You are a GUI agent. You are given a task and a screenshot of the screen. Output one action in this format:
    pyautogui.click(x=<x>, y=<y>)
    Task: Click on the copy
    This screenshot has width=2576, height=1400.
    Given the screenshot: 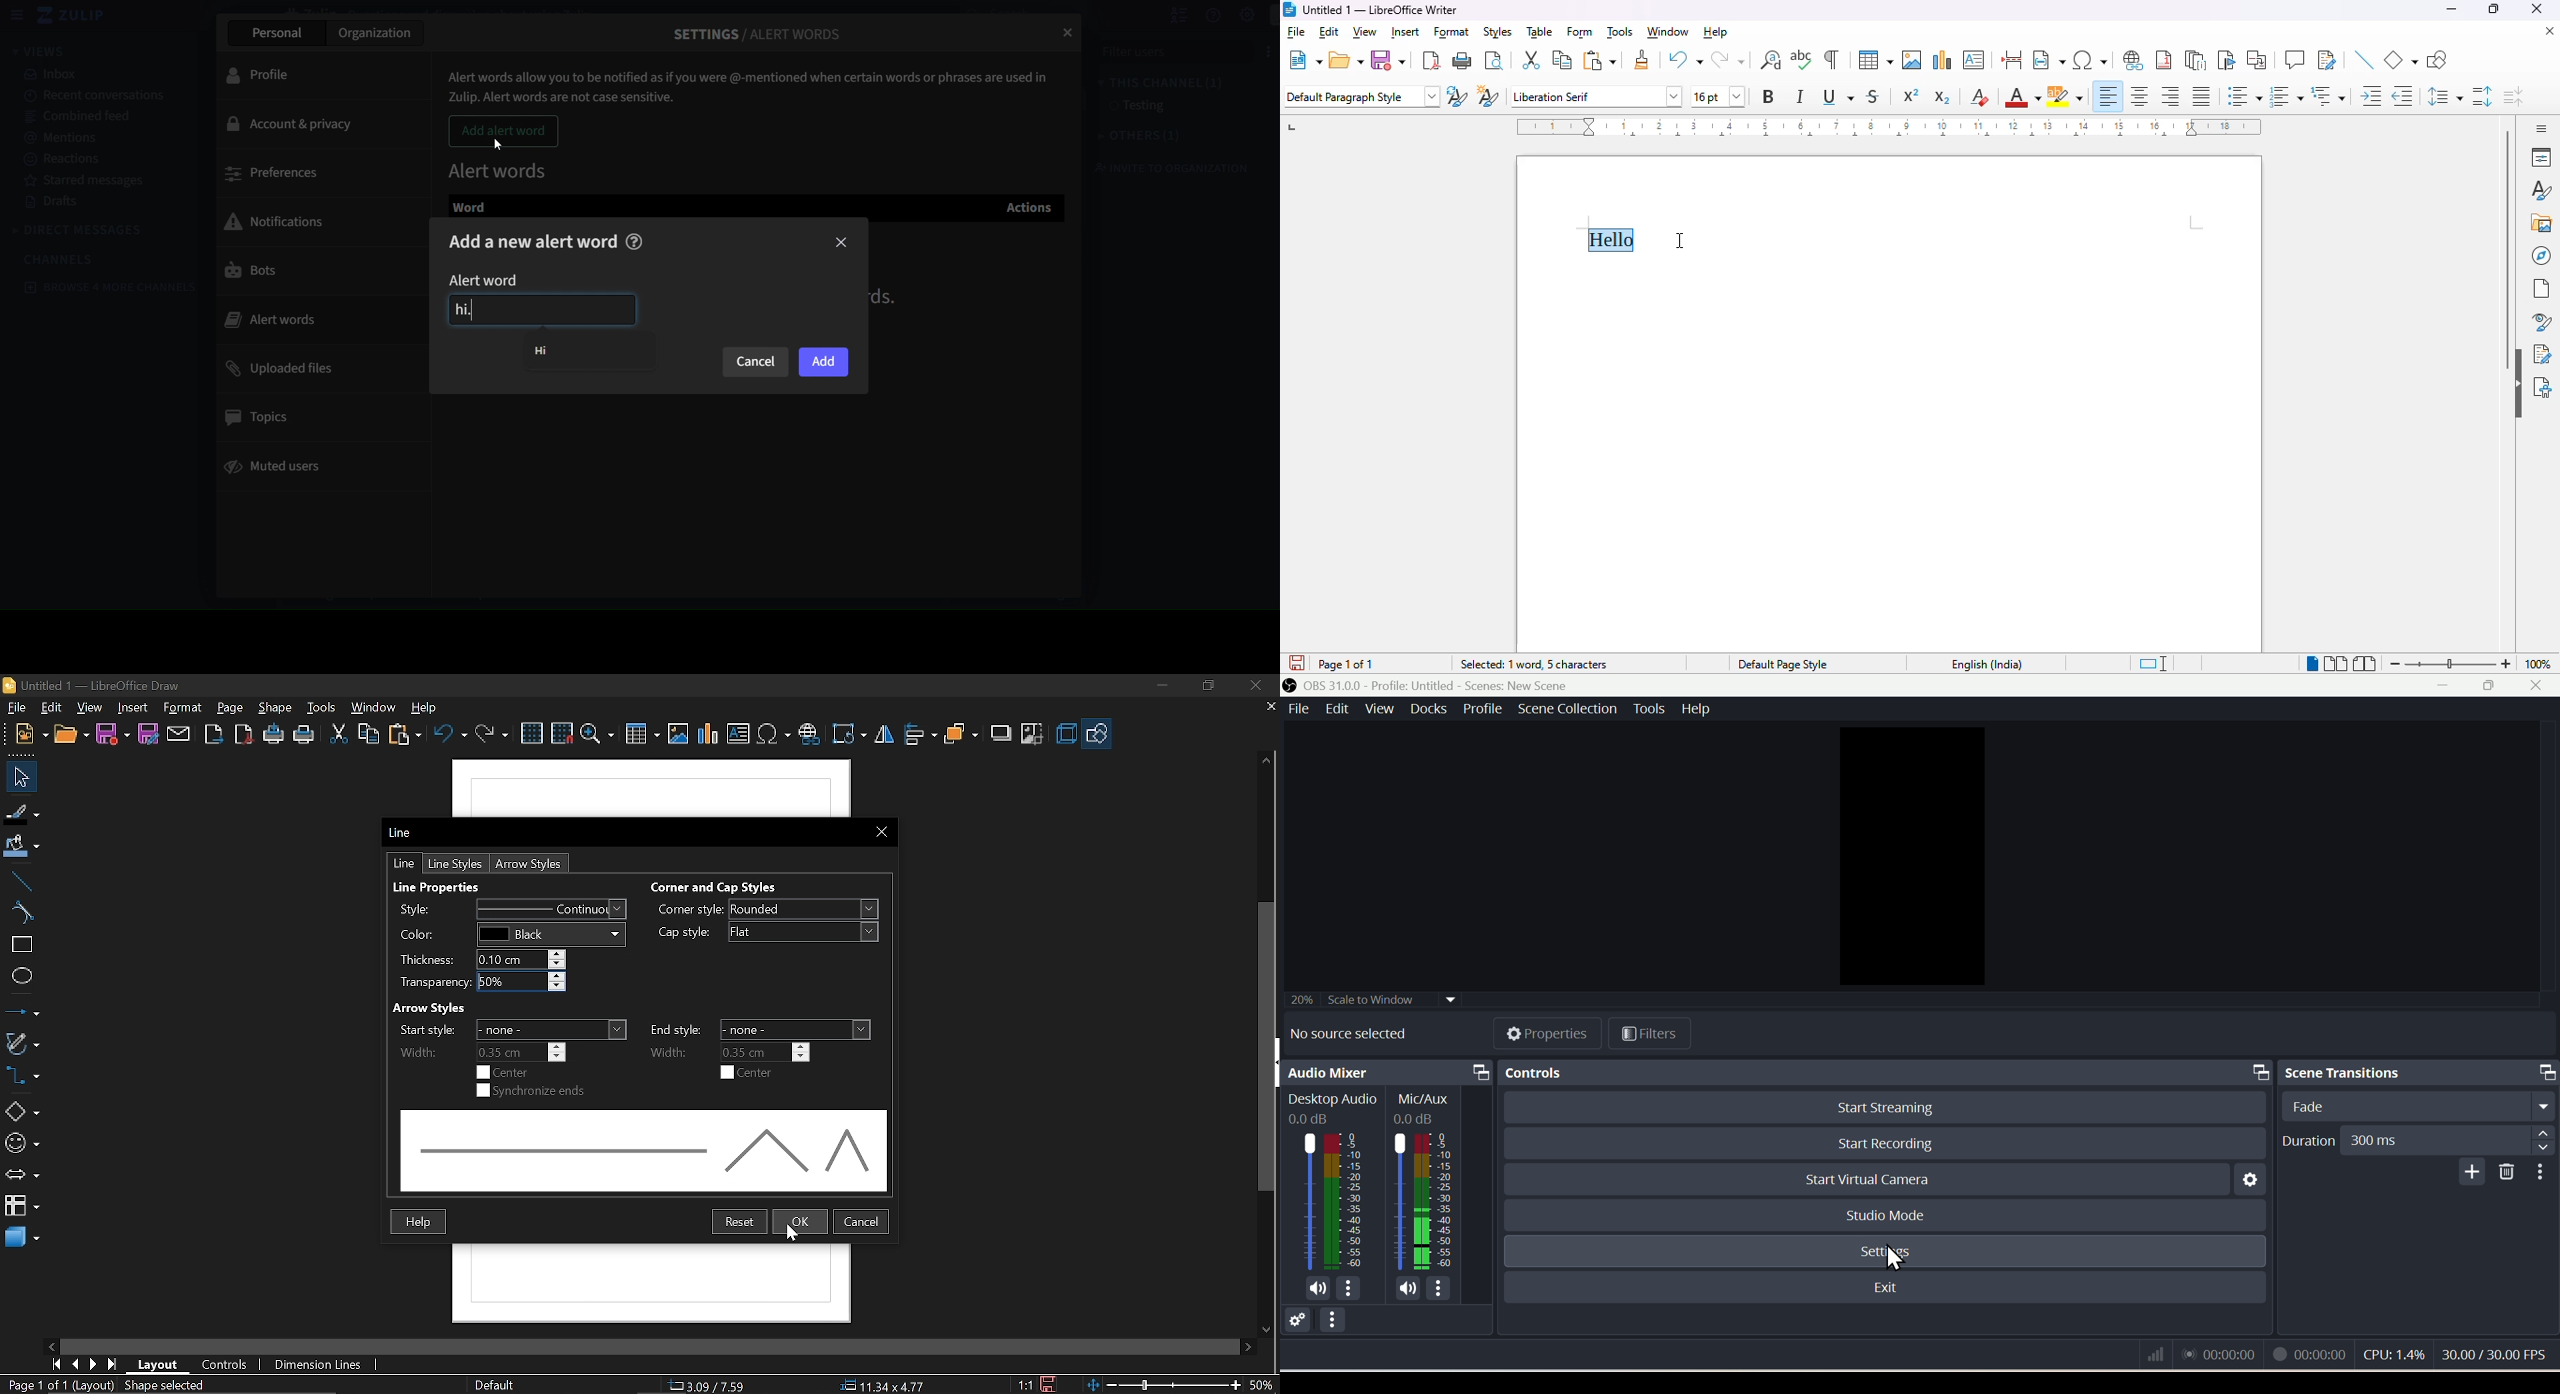 What is the action you would take?
    pyautogui.click(x=1562, y=60)
    